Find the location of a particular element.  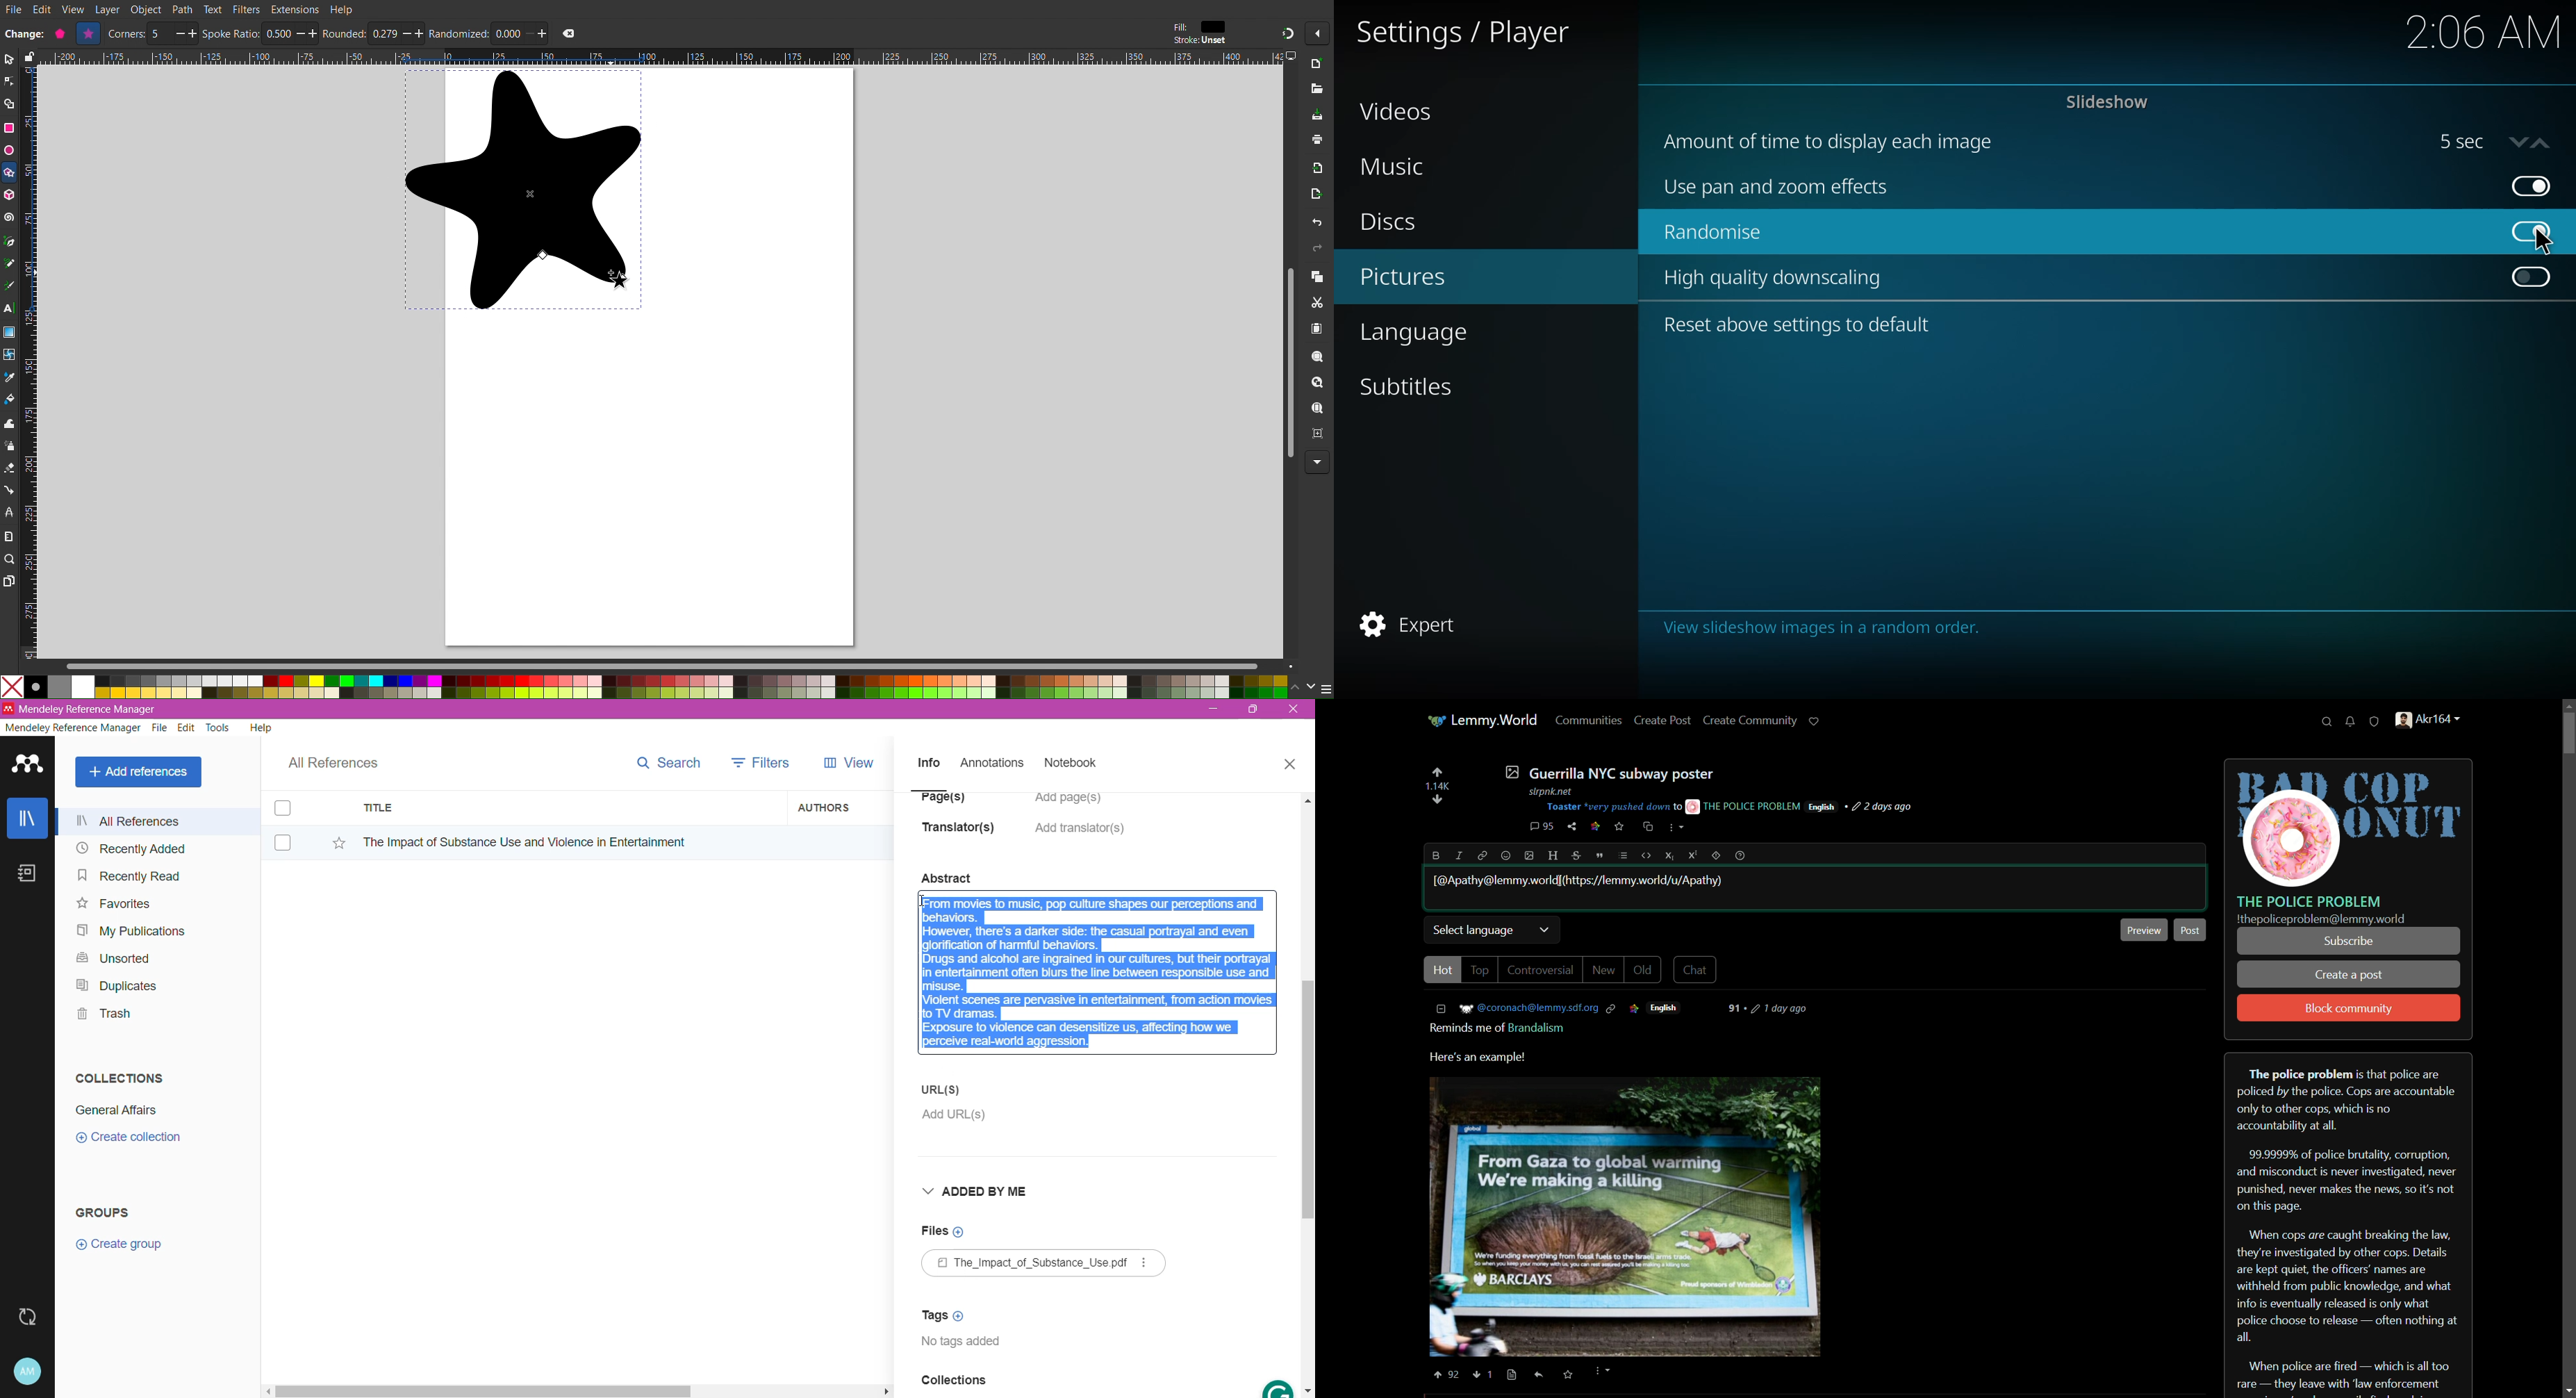

UPVOTE 92 is located at coordinates (1448, 1375).